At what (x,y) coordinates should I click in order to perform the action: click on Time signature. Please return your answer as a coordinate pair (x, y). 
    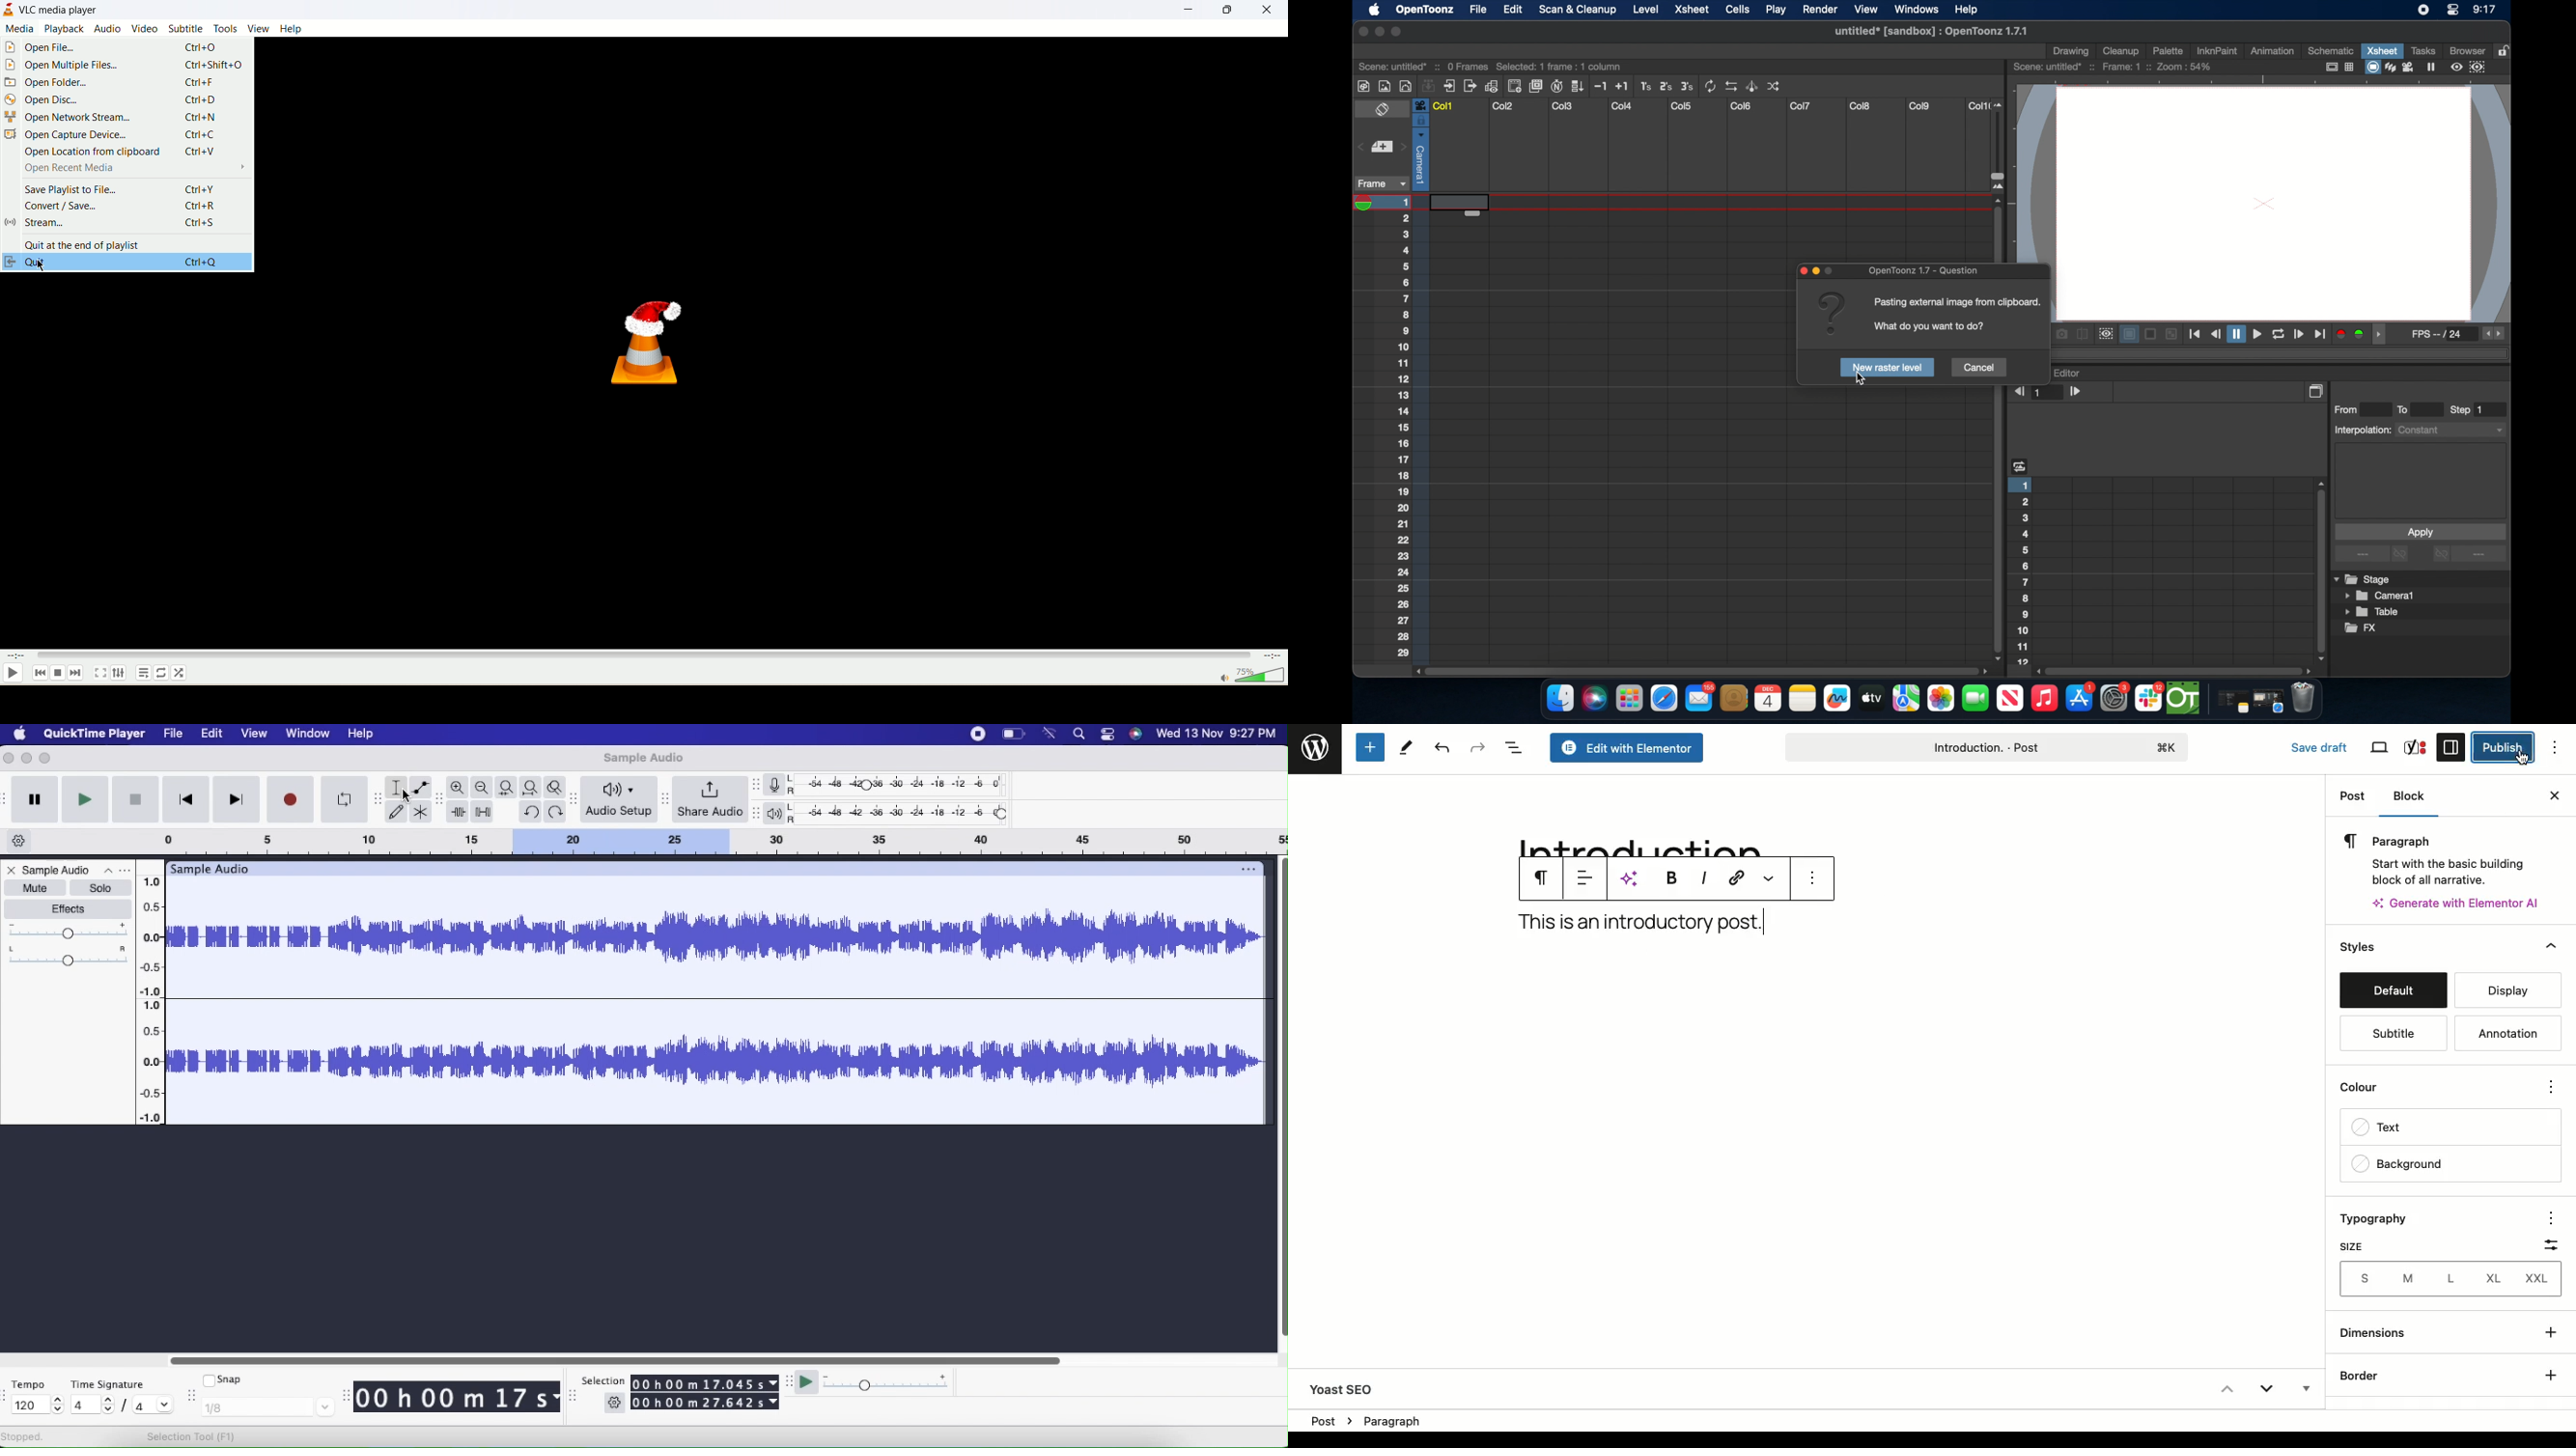
    Looking at the image, I should click on (114, 1380).